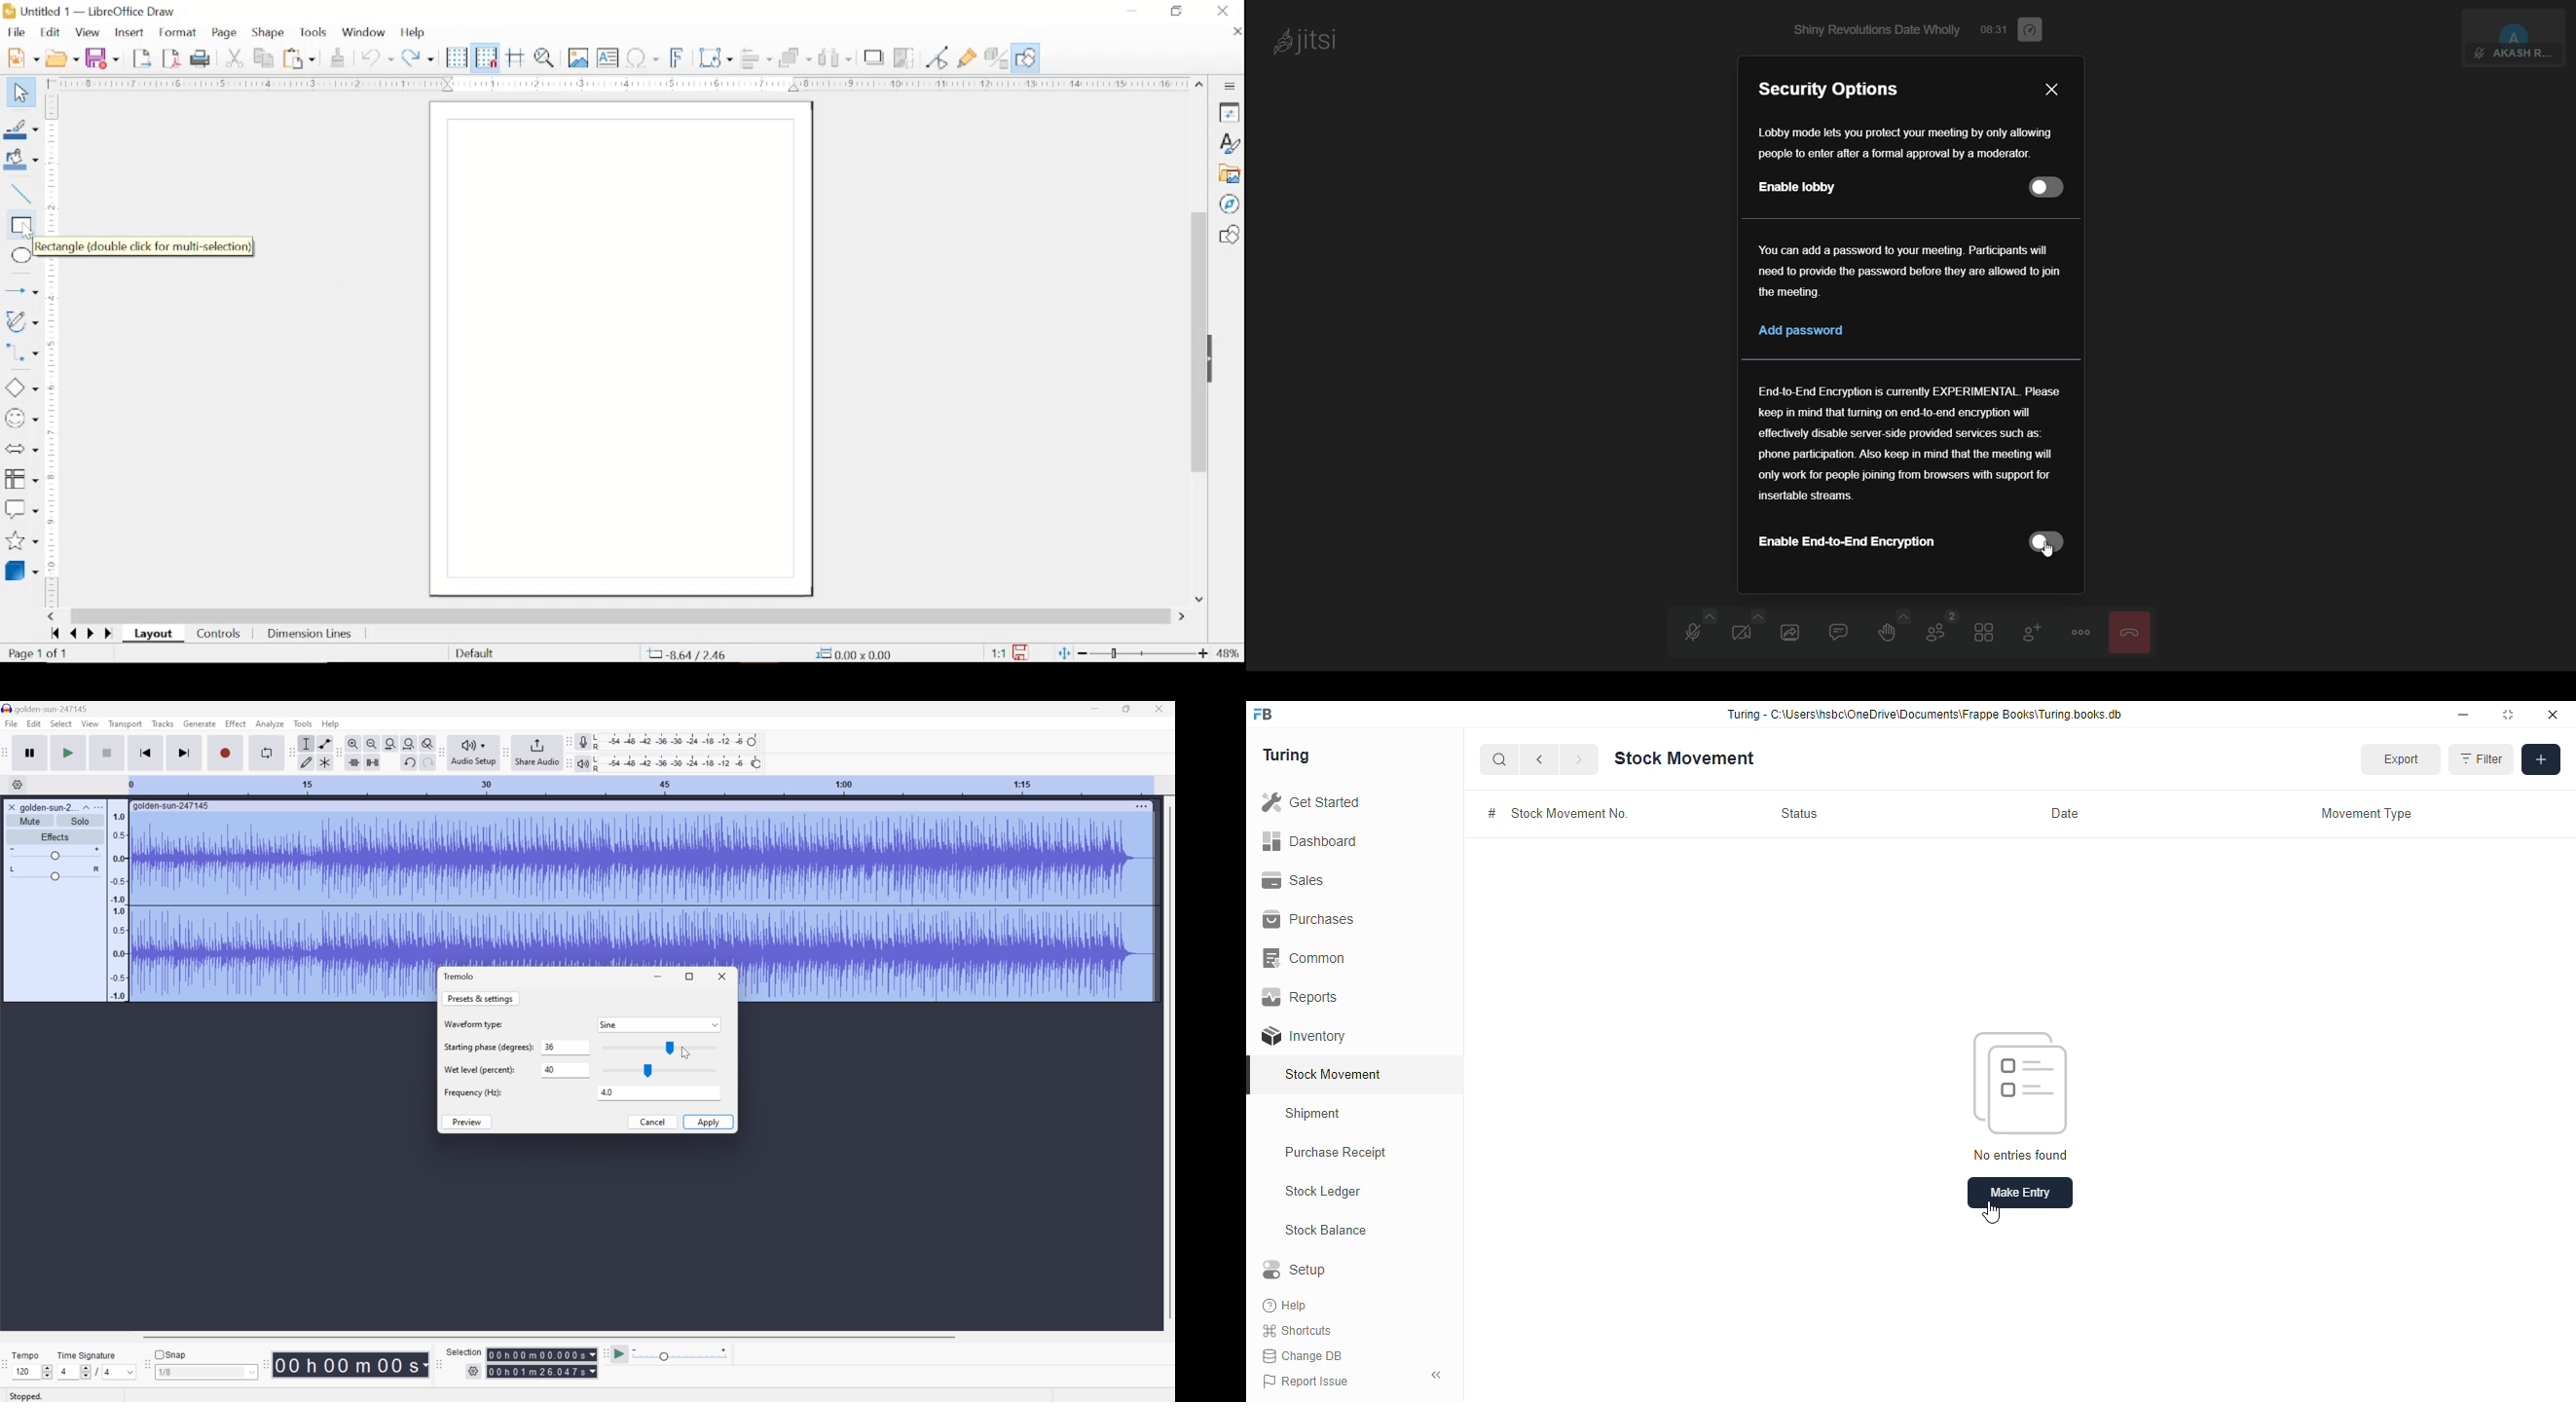 The width and height of the screenshot is (2576, 1428). Describe the element at coordinates (323, 743) in the screenshot. I see `Envelop tool` at that location.